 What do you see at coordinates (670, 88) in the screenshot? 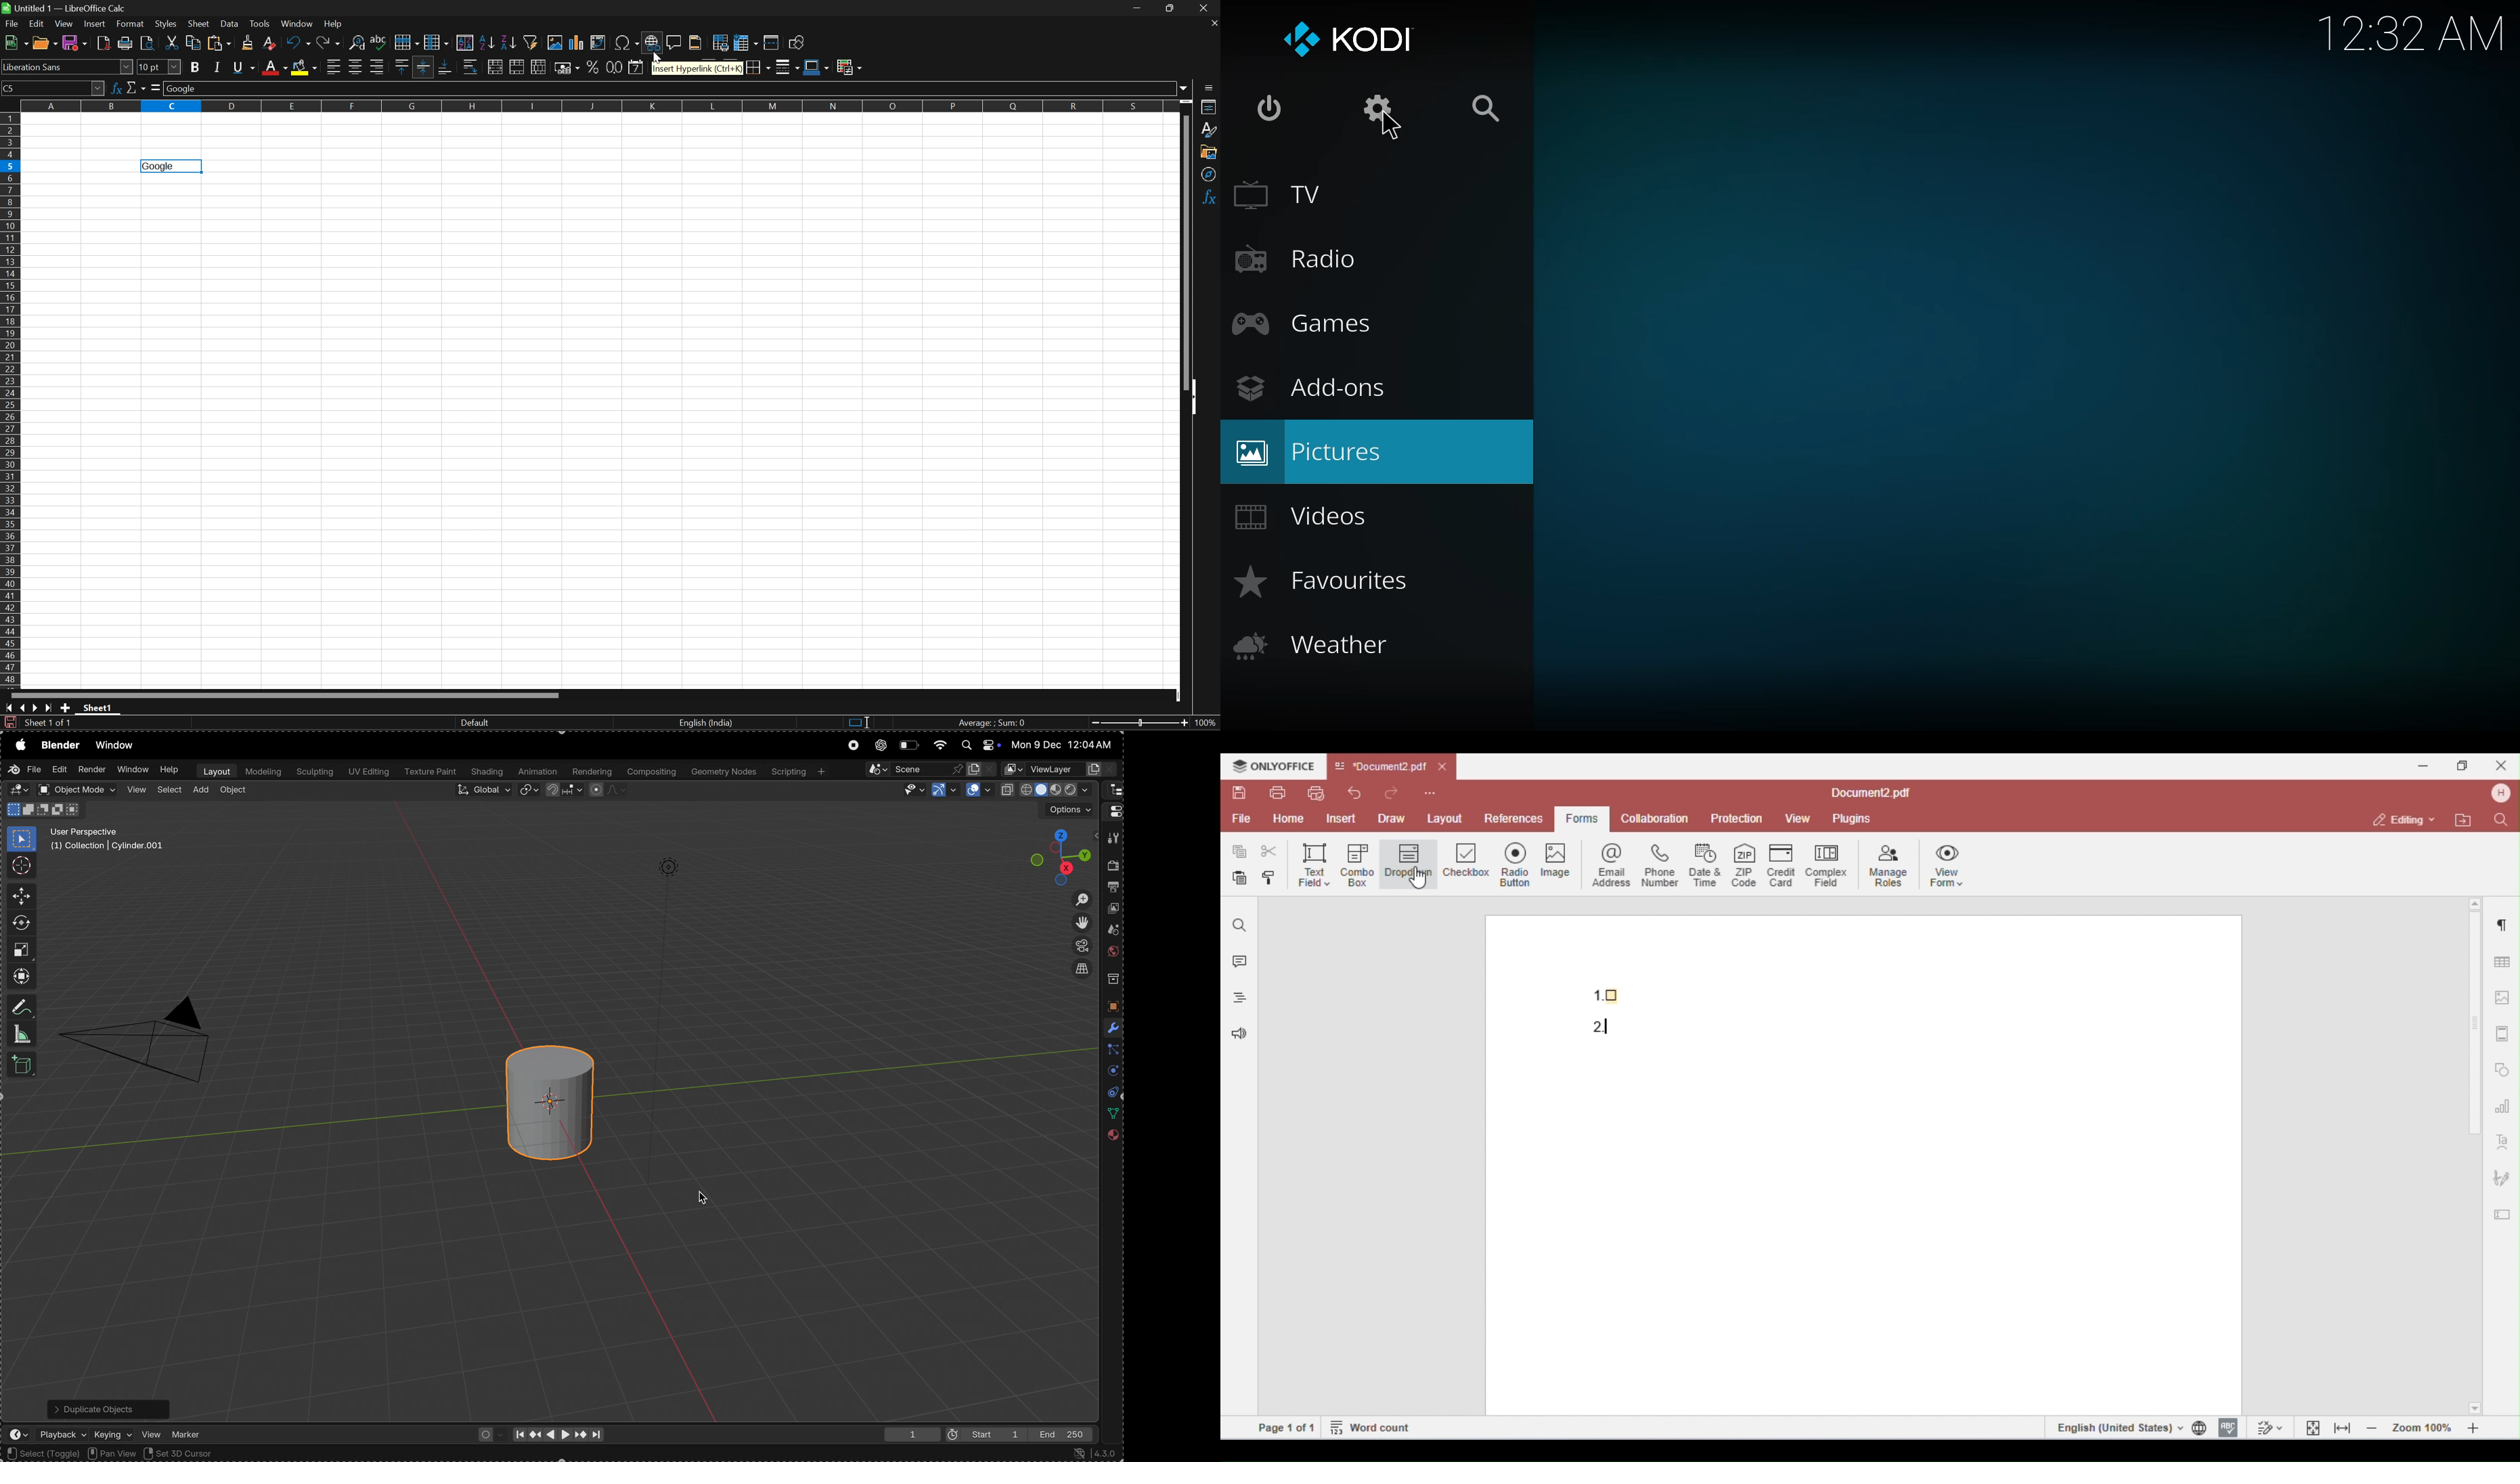
I see `Input line` at bounding box center [670, 88].